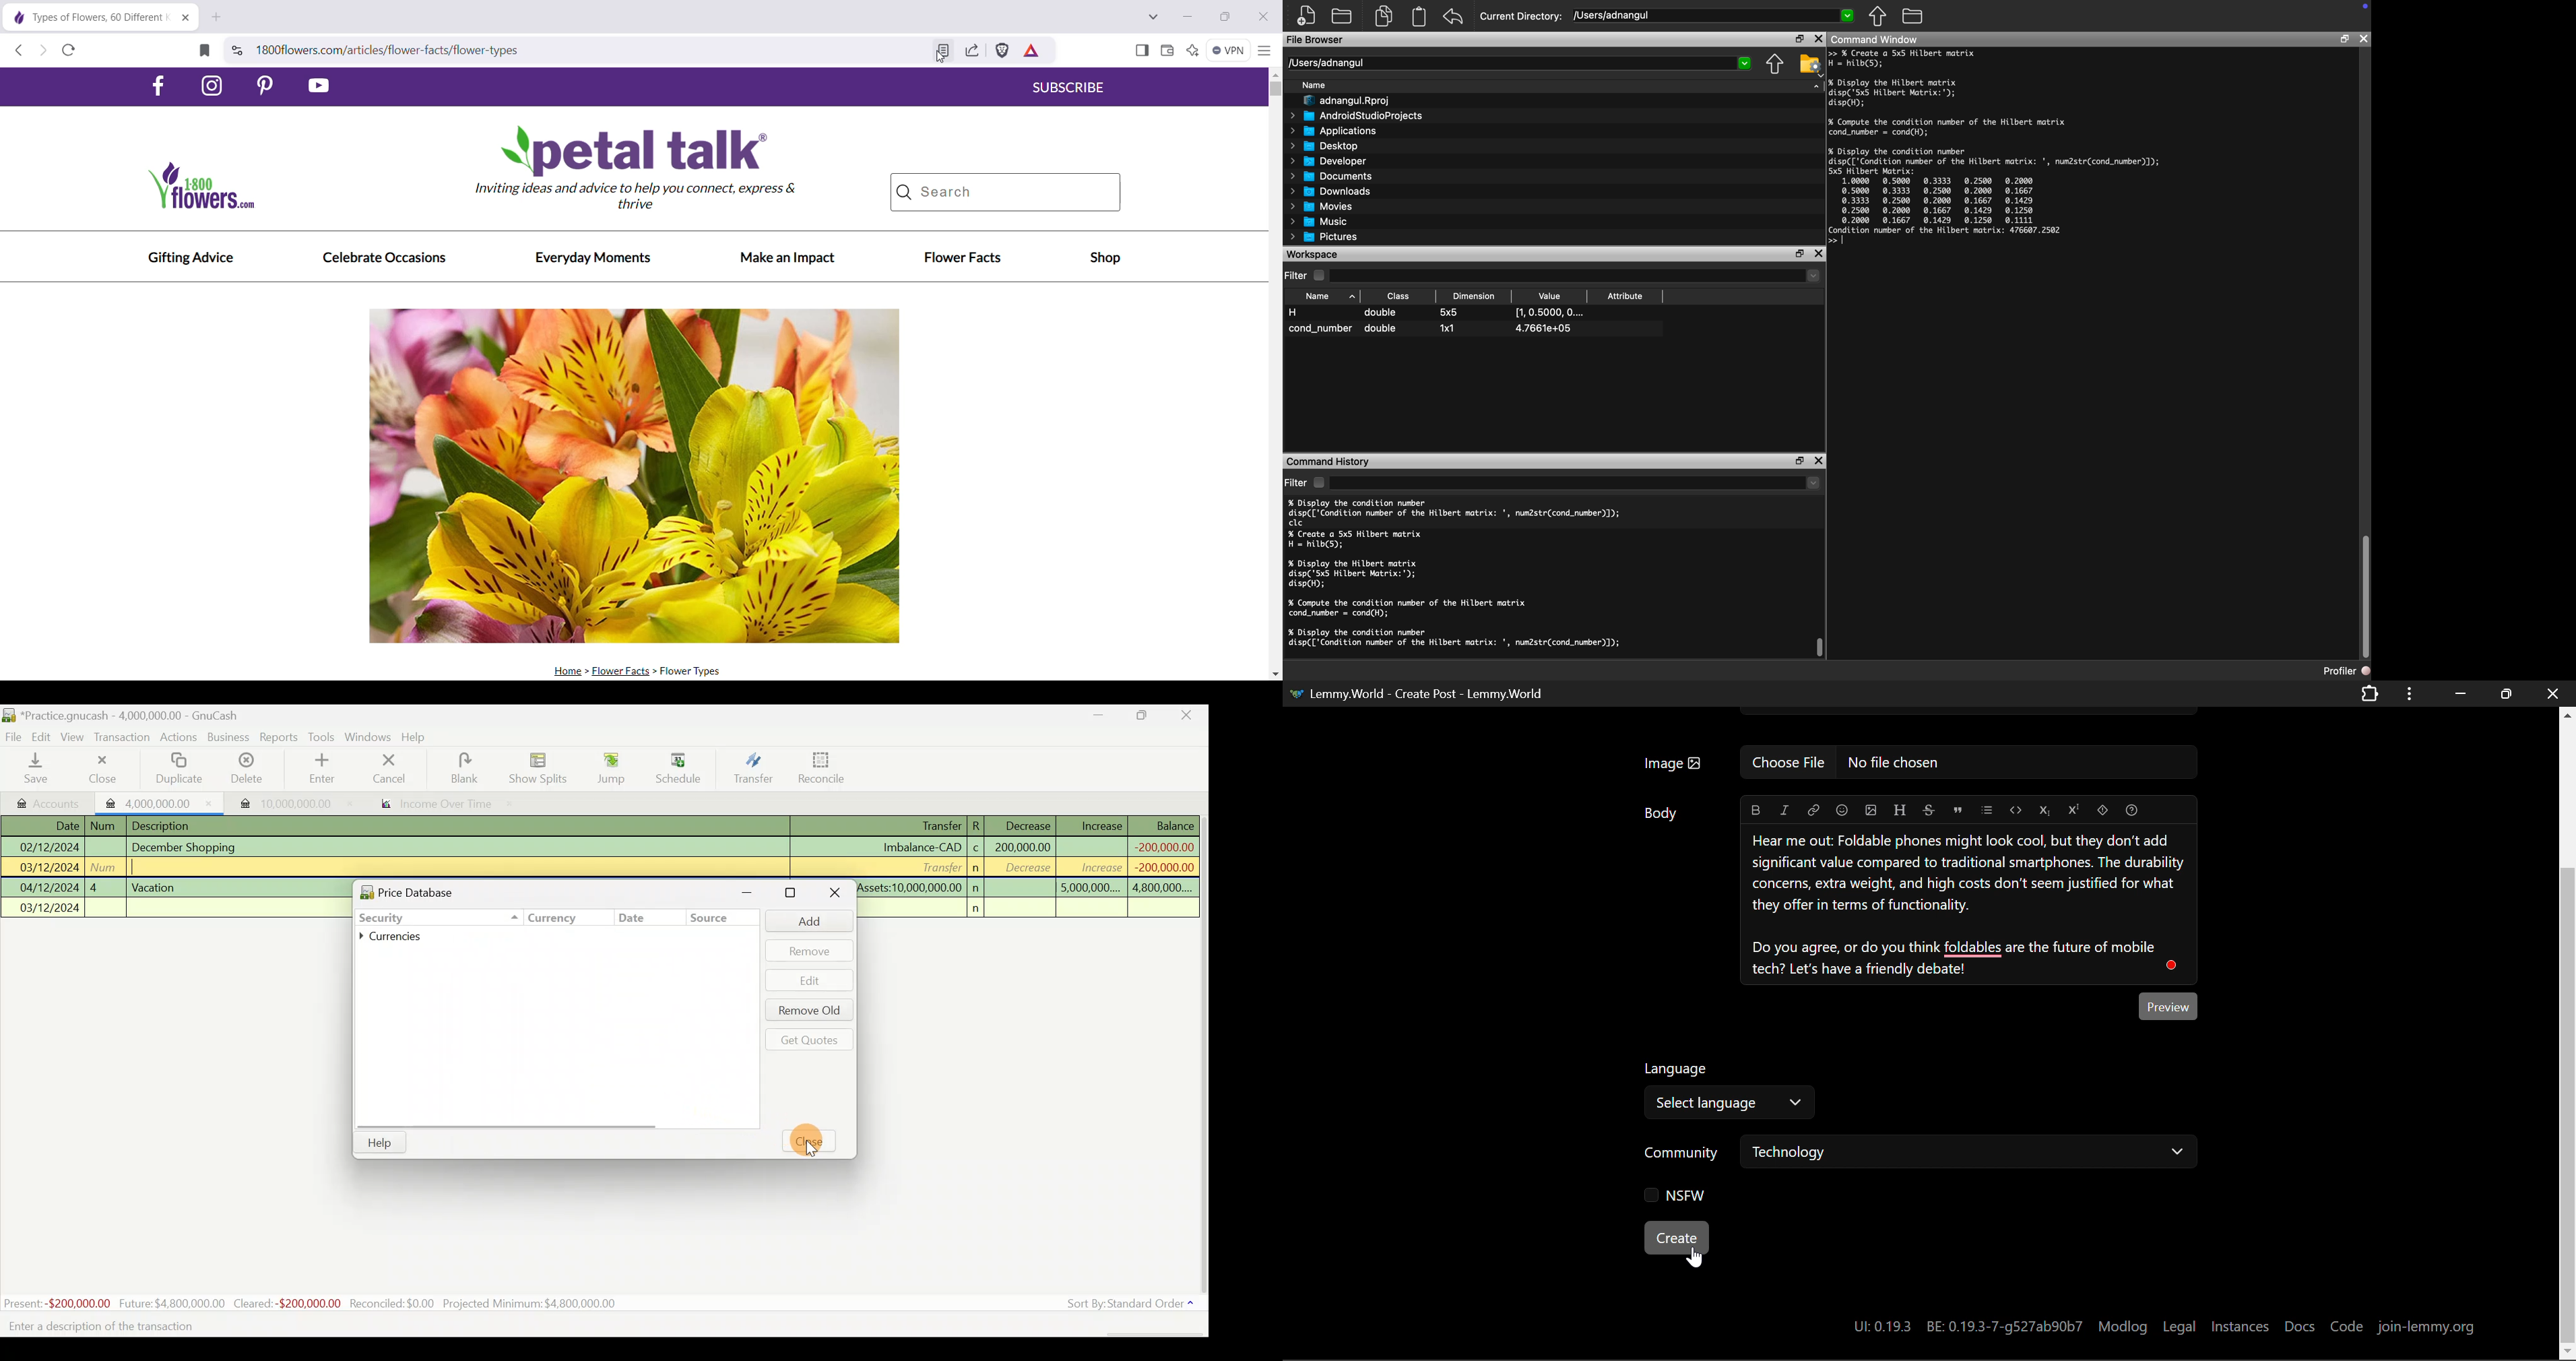 Image resolution: width=2576 pixels, height=1372 pixels. I want to click on Decrease, so click(1027, 825).